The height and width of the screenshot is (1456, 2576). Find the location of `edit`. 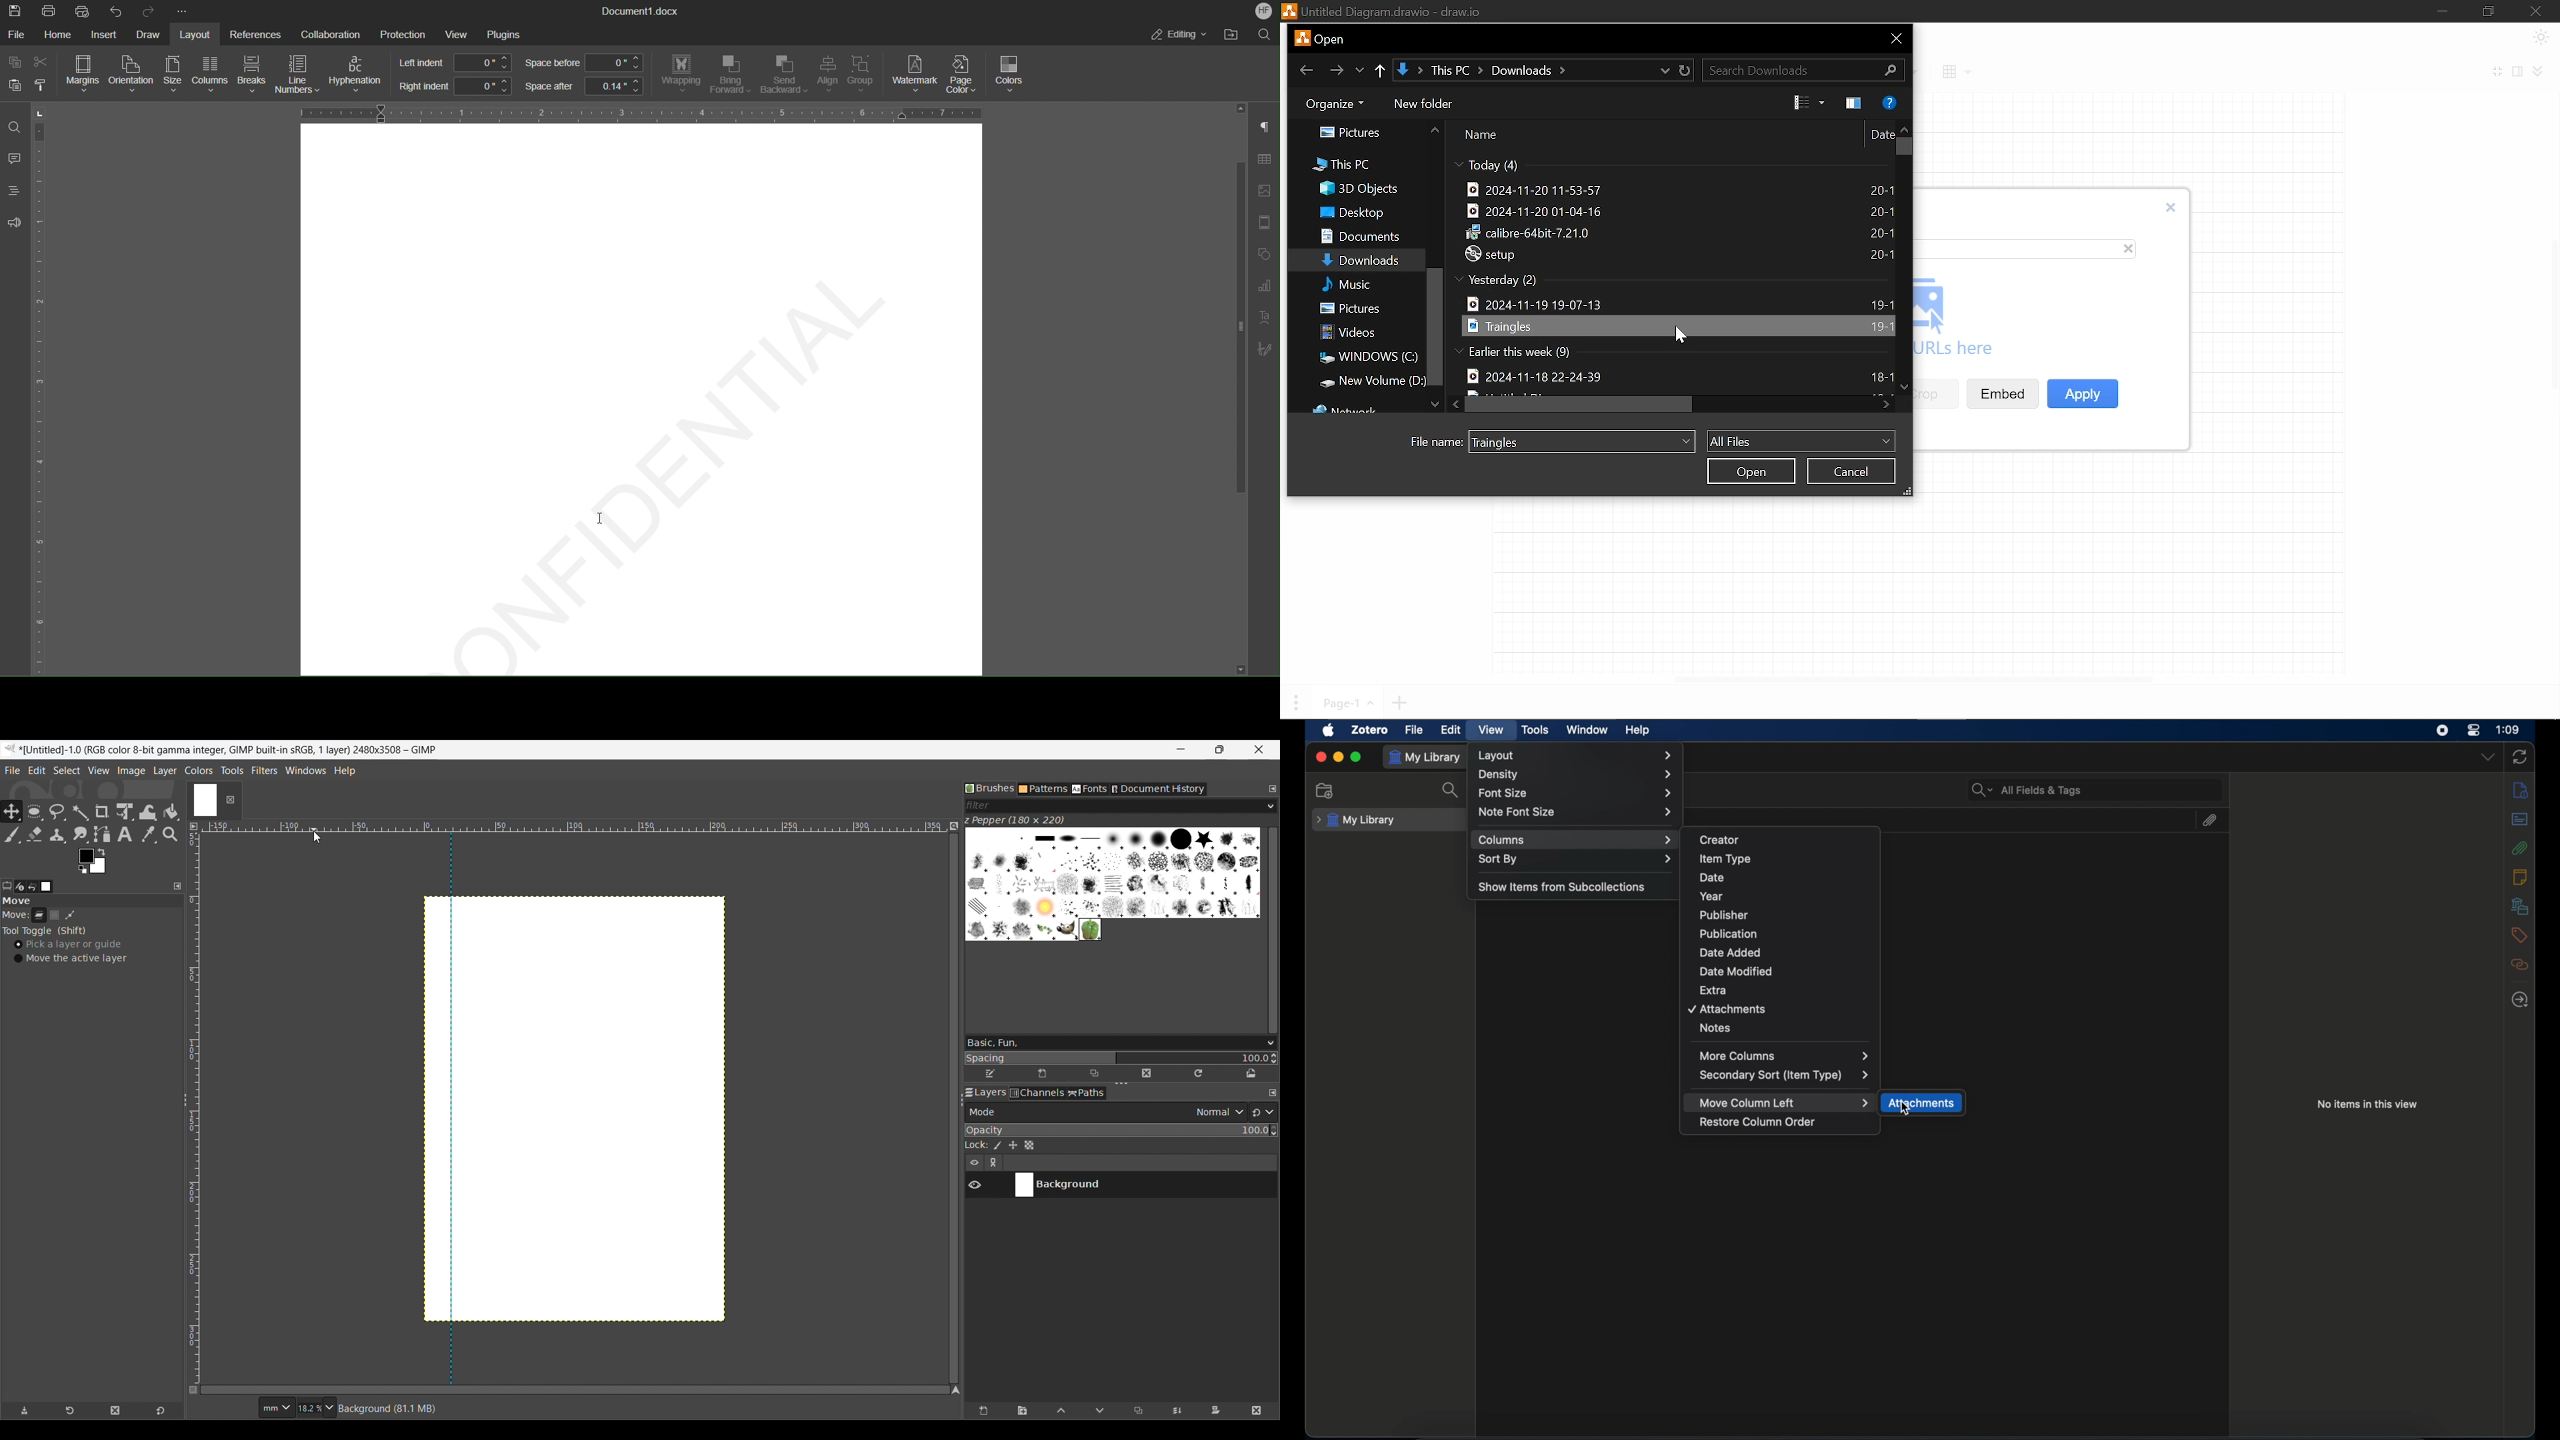

edit is located at coordinates (1452, 729).